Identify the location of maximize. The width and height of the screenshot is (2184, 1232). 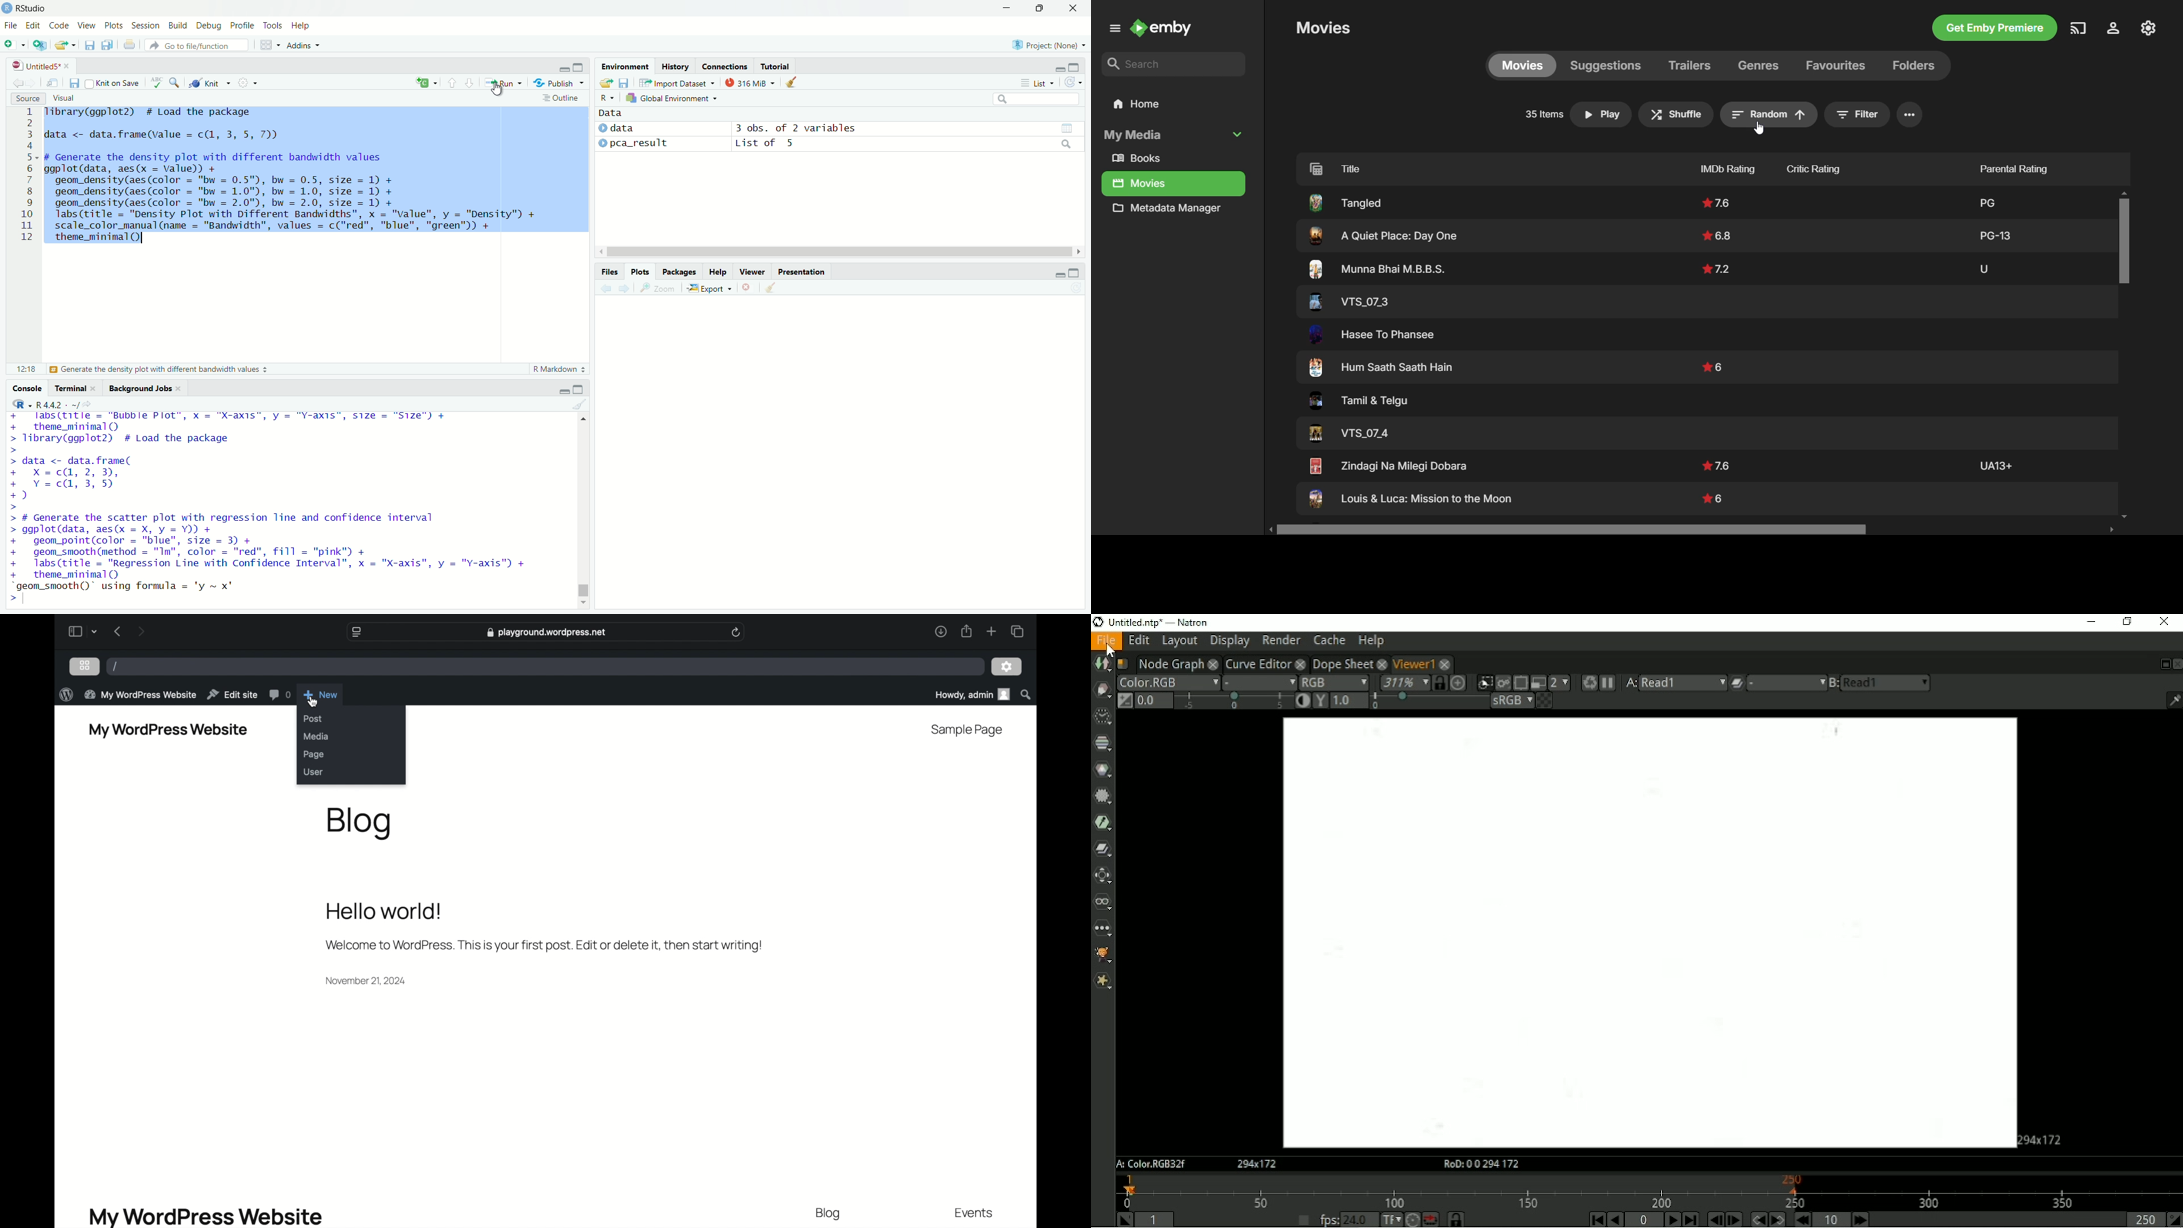
(1075, 272).